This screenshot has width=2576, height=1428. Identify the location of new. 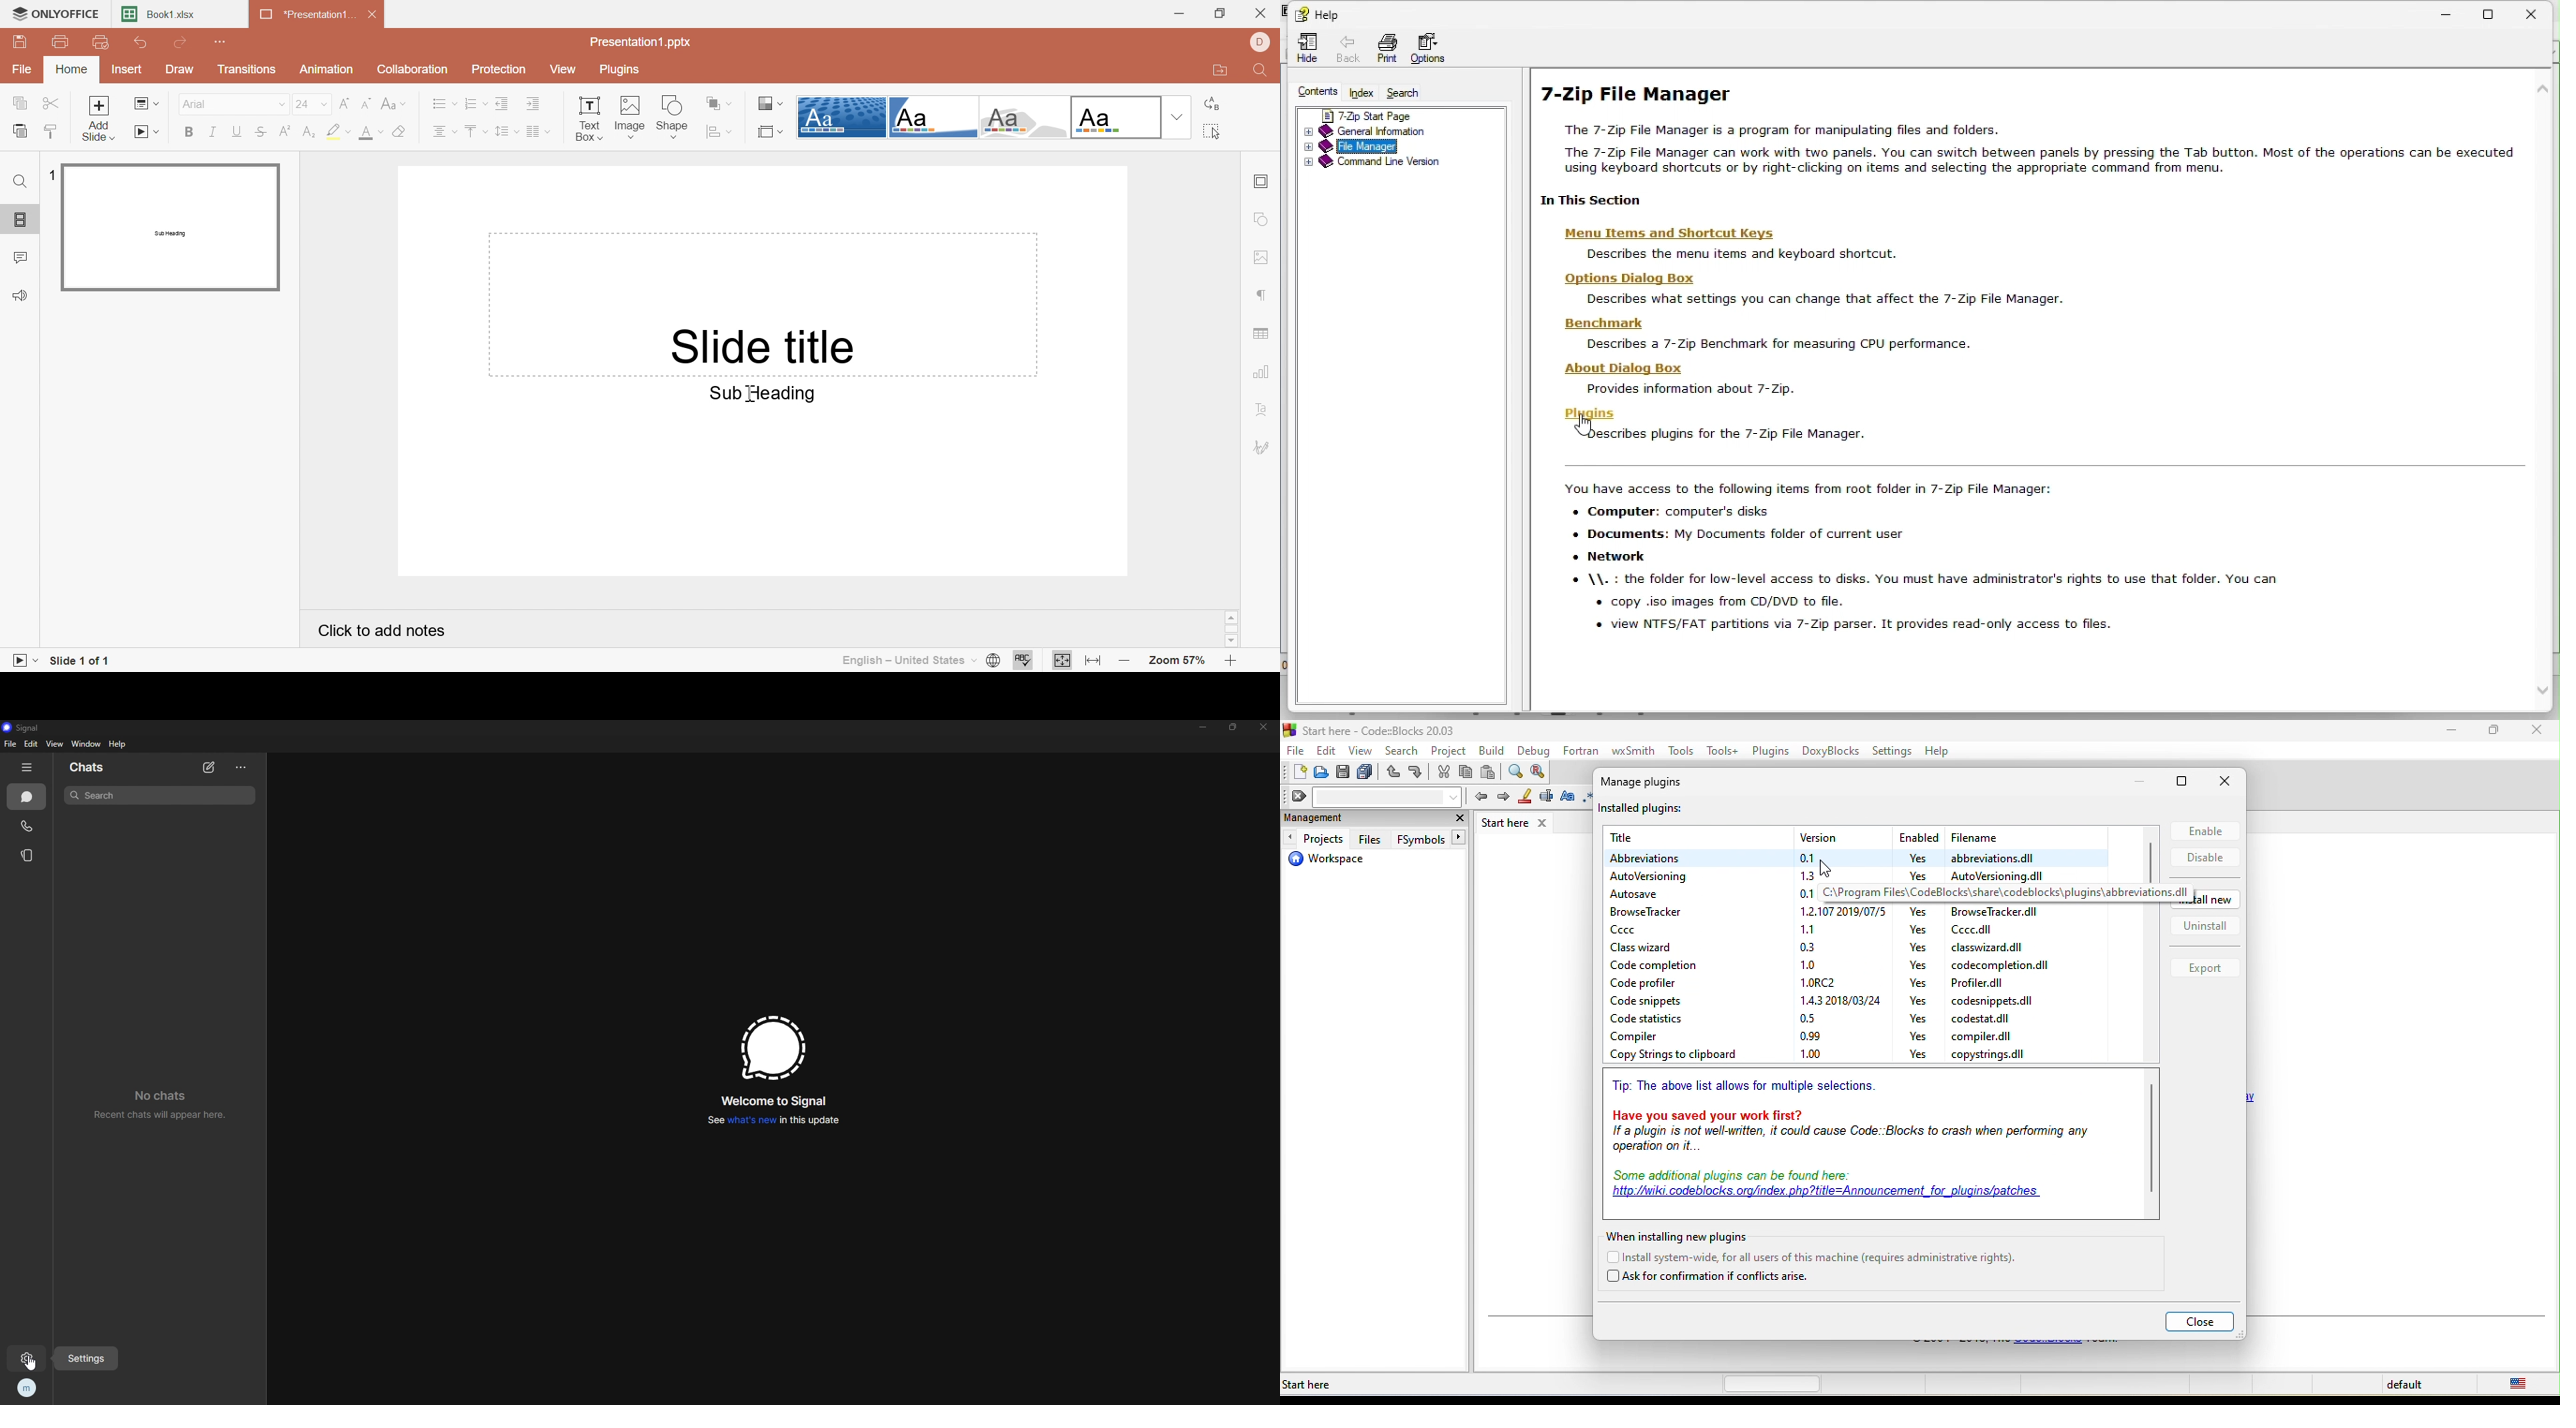
(1295, 772).